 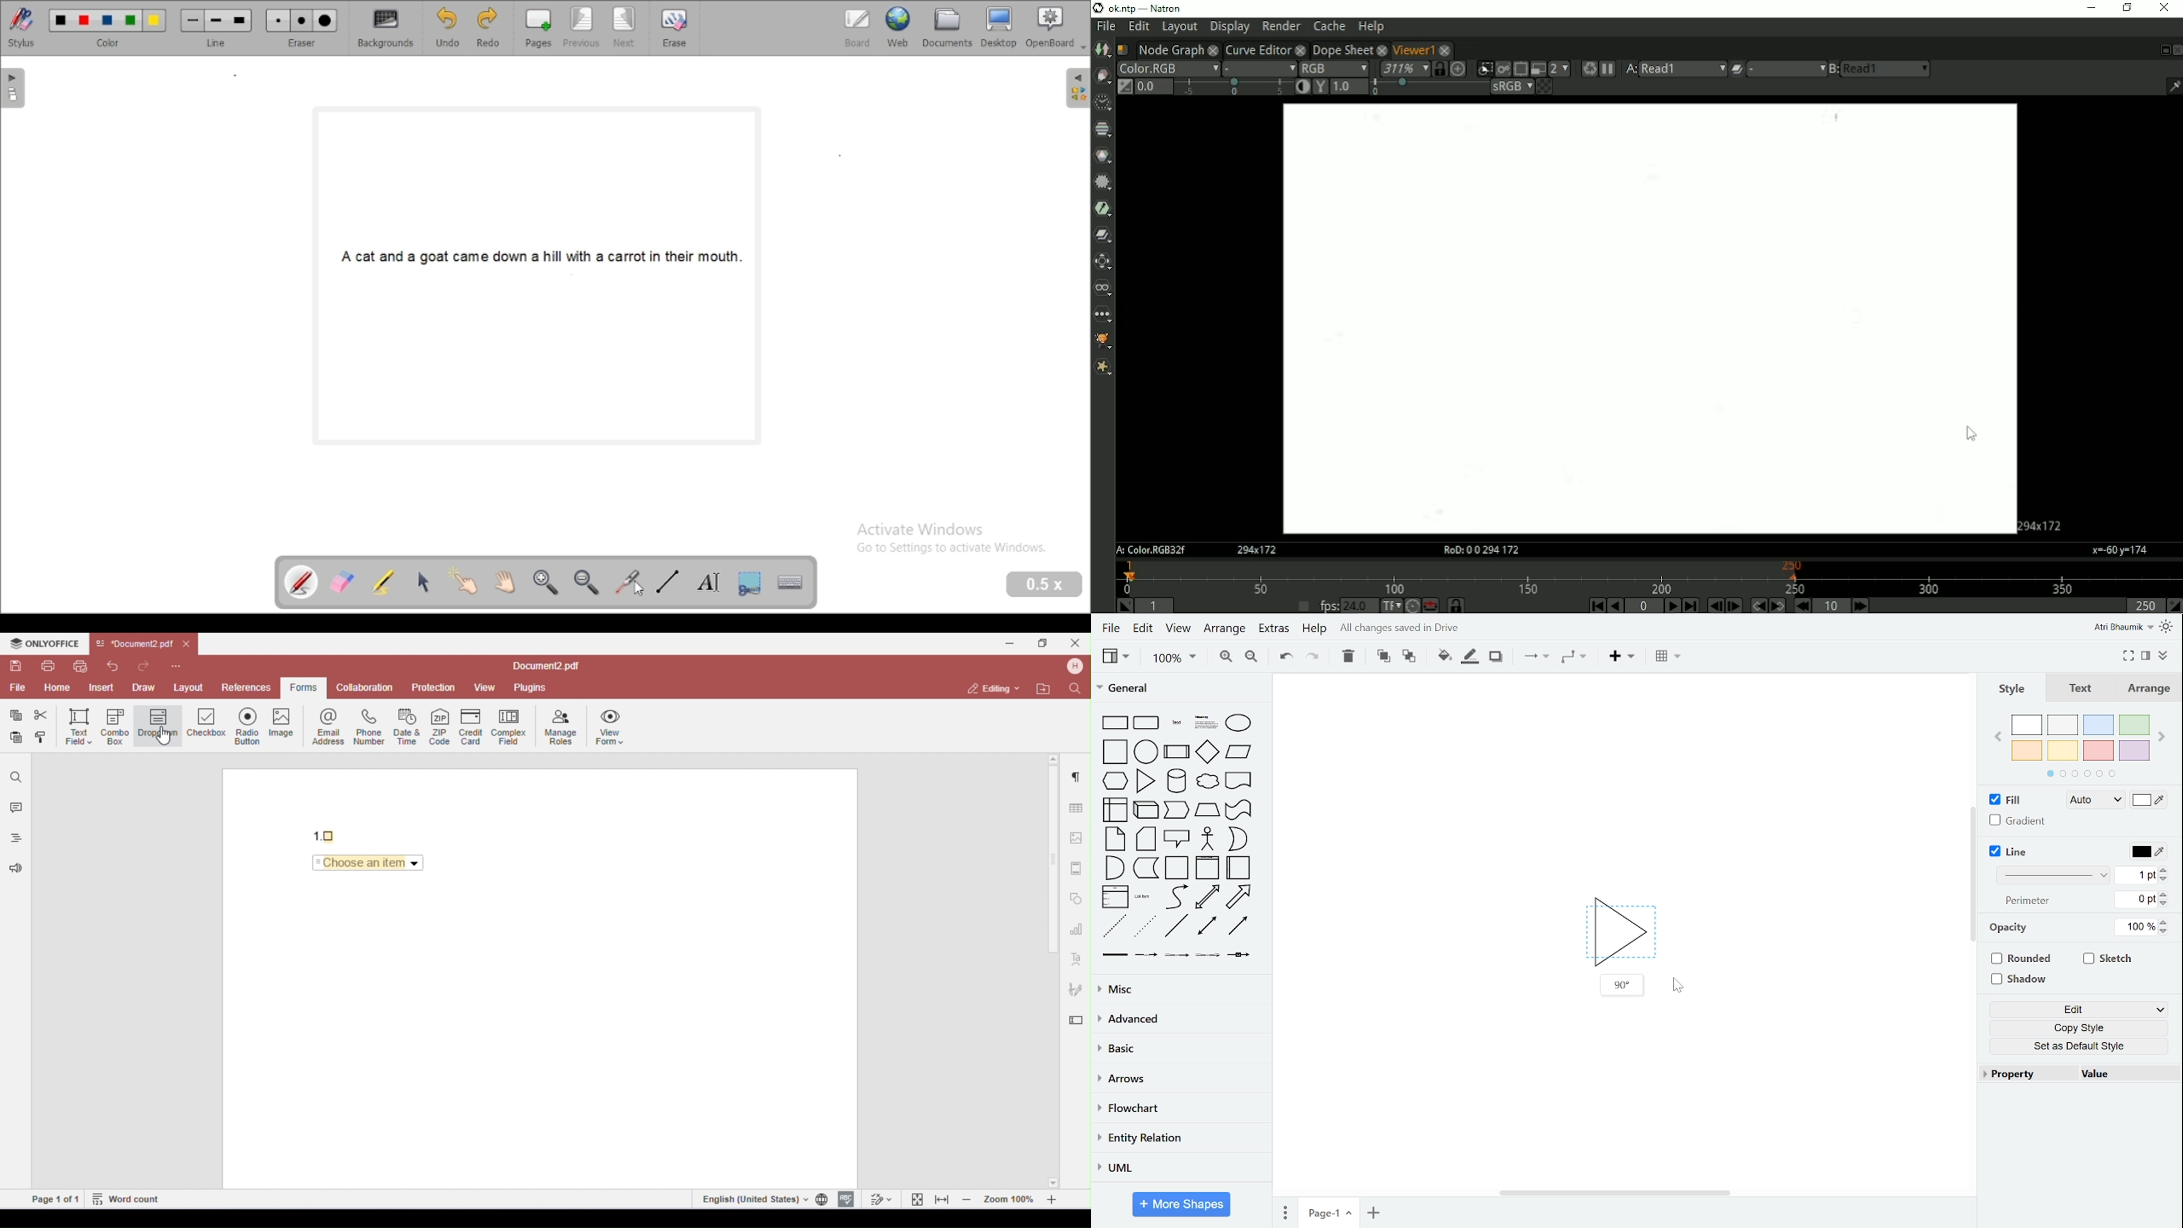 What do you see at coordinates (1237, 839) in the screenshot?
I see `or` at bounding box center [1237, 839].